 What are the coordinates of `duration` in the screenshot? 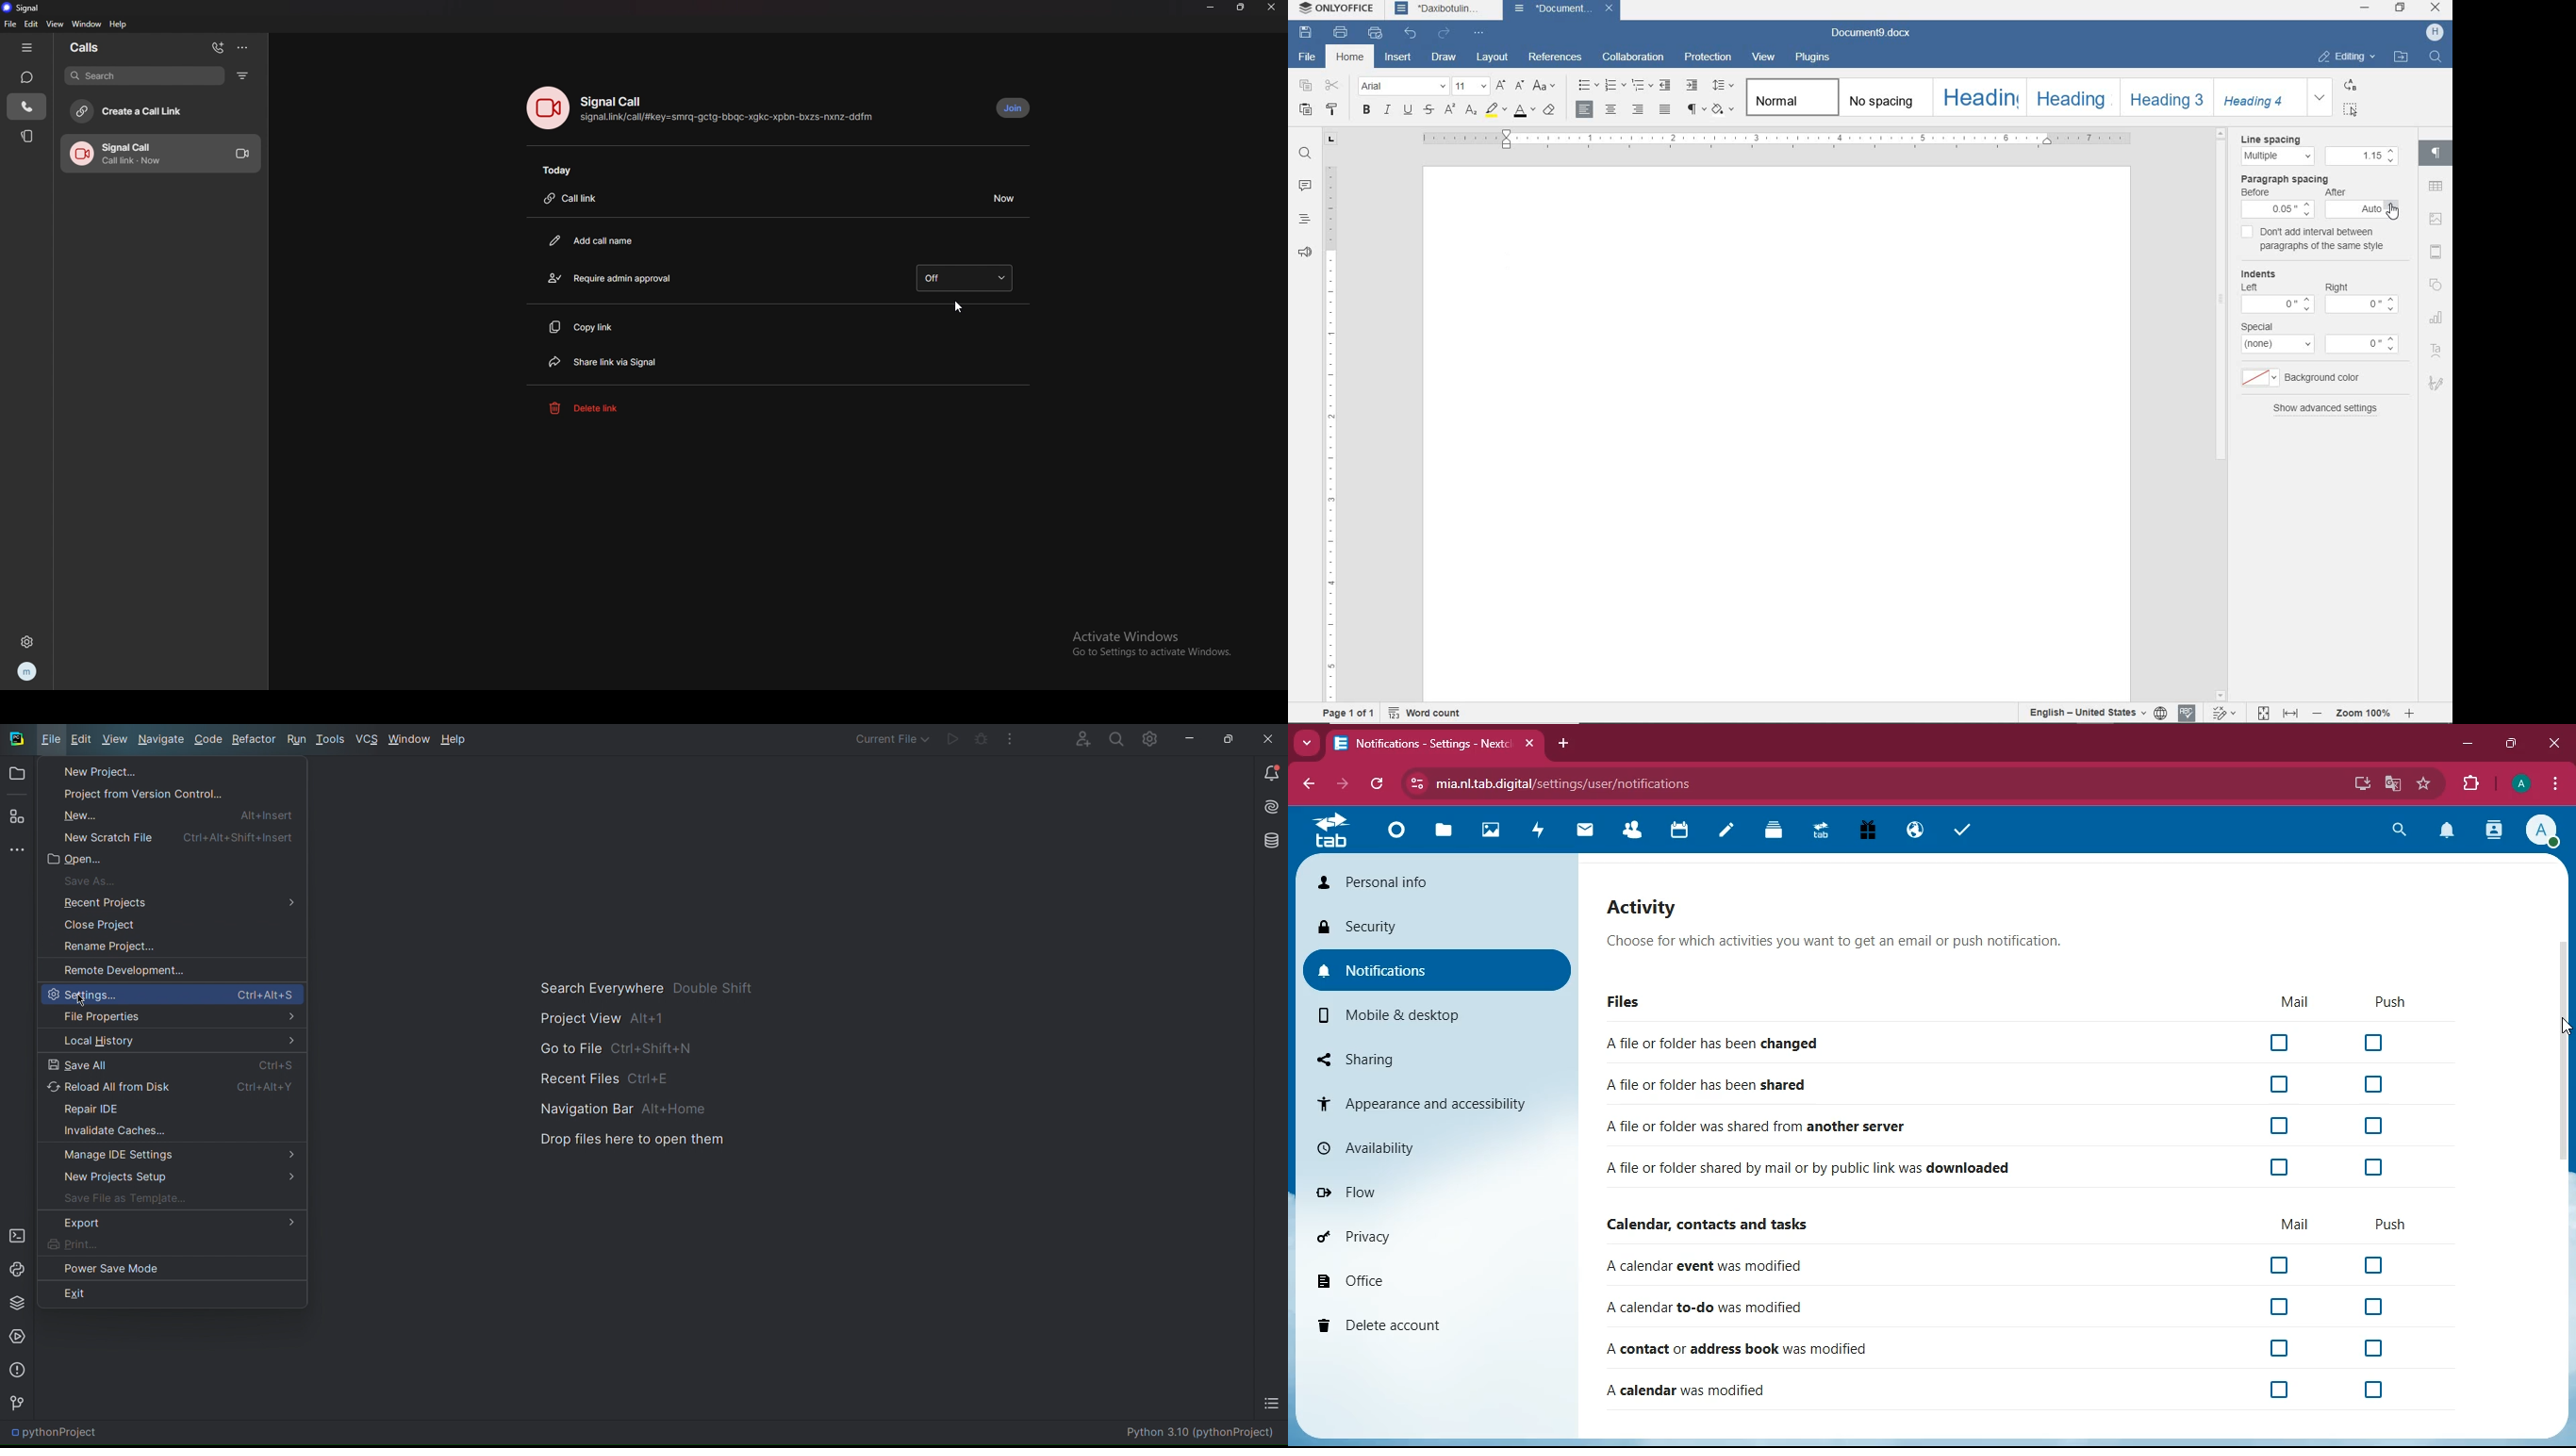 It's located at (1002, 198).